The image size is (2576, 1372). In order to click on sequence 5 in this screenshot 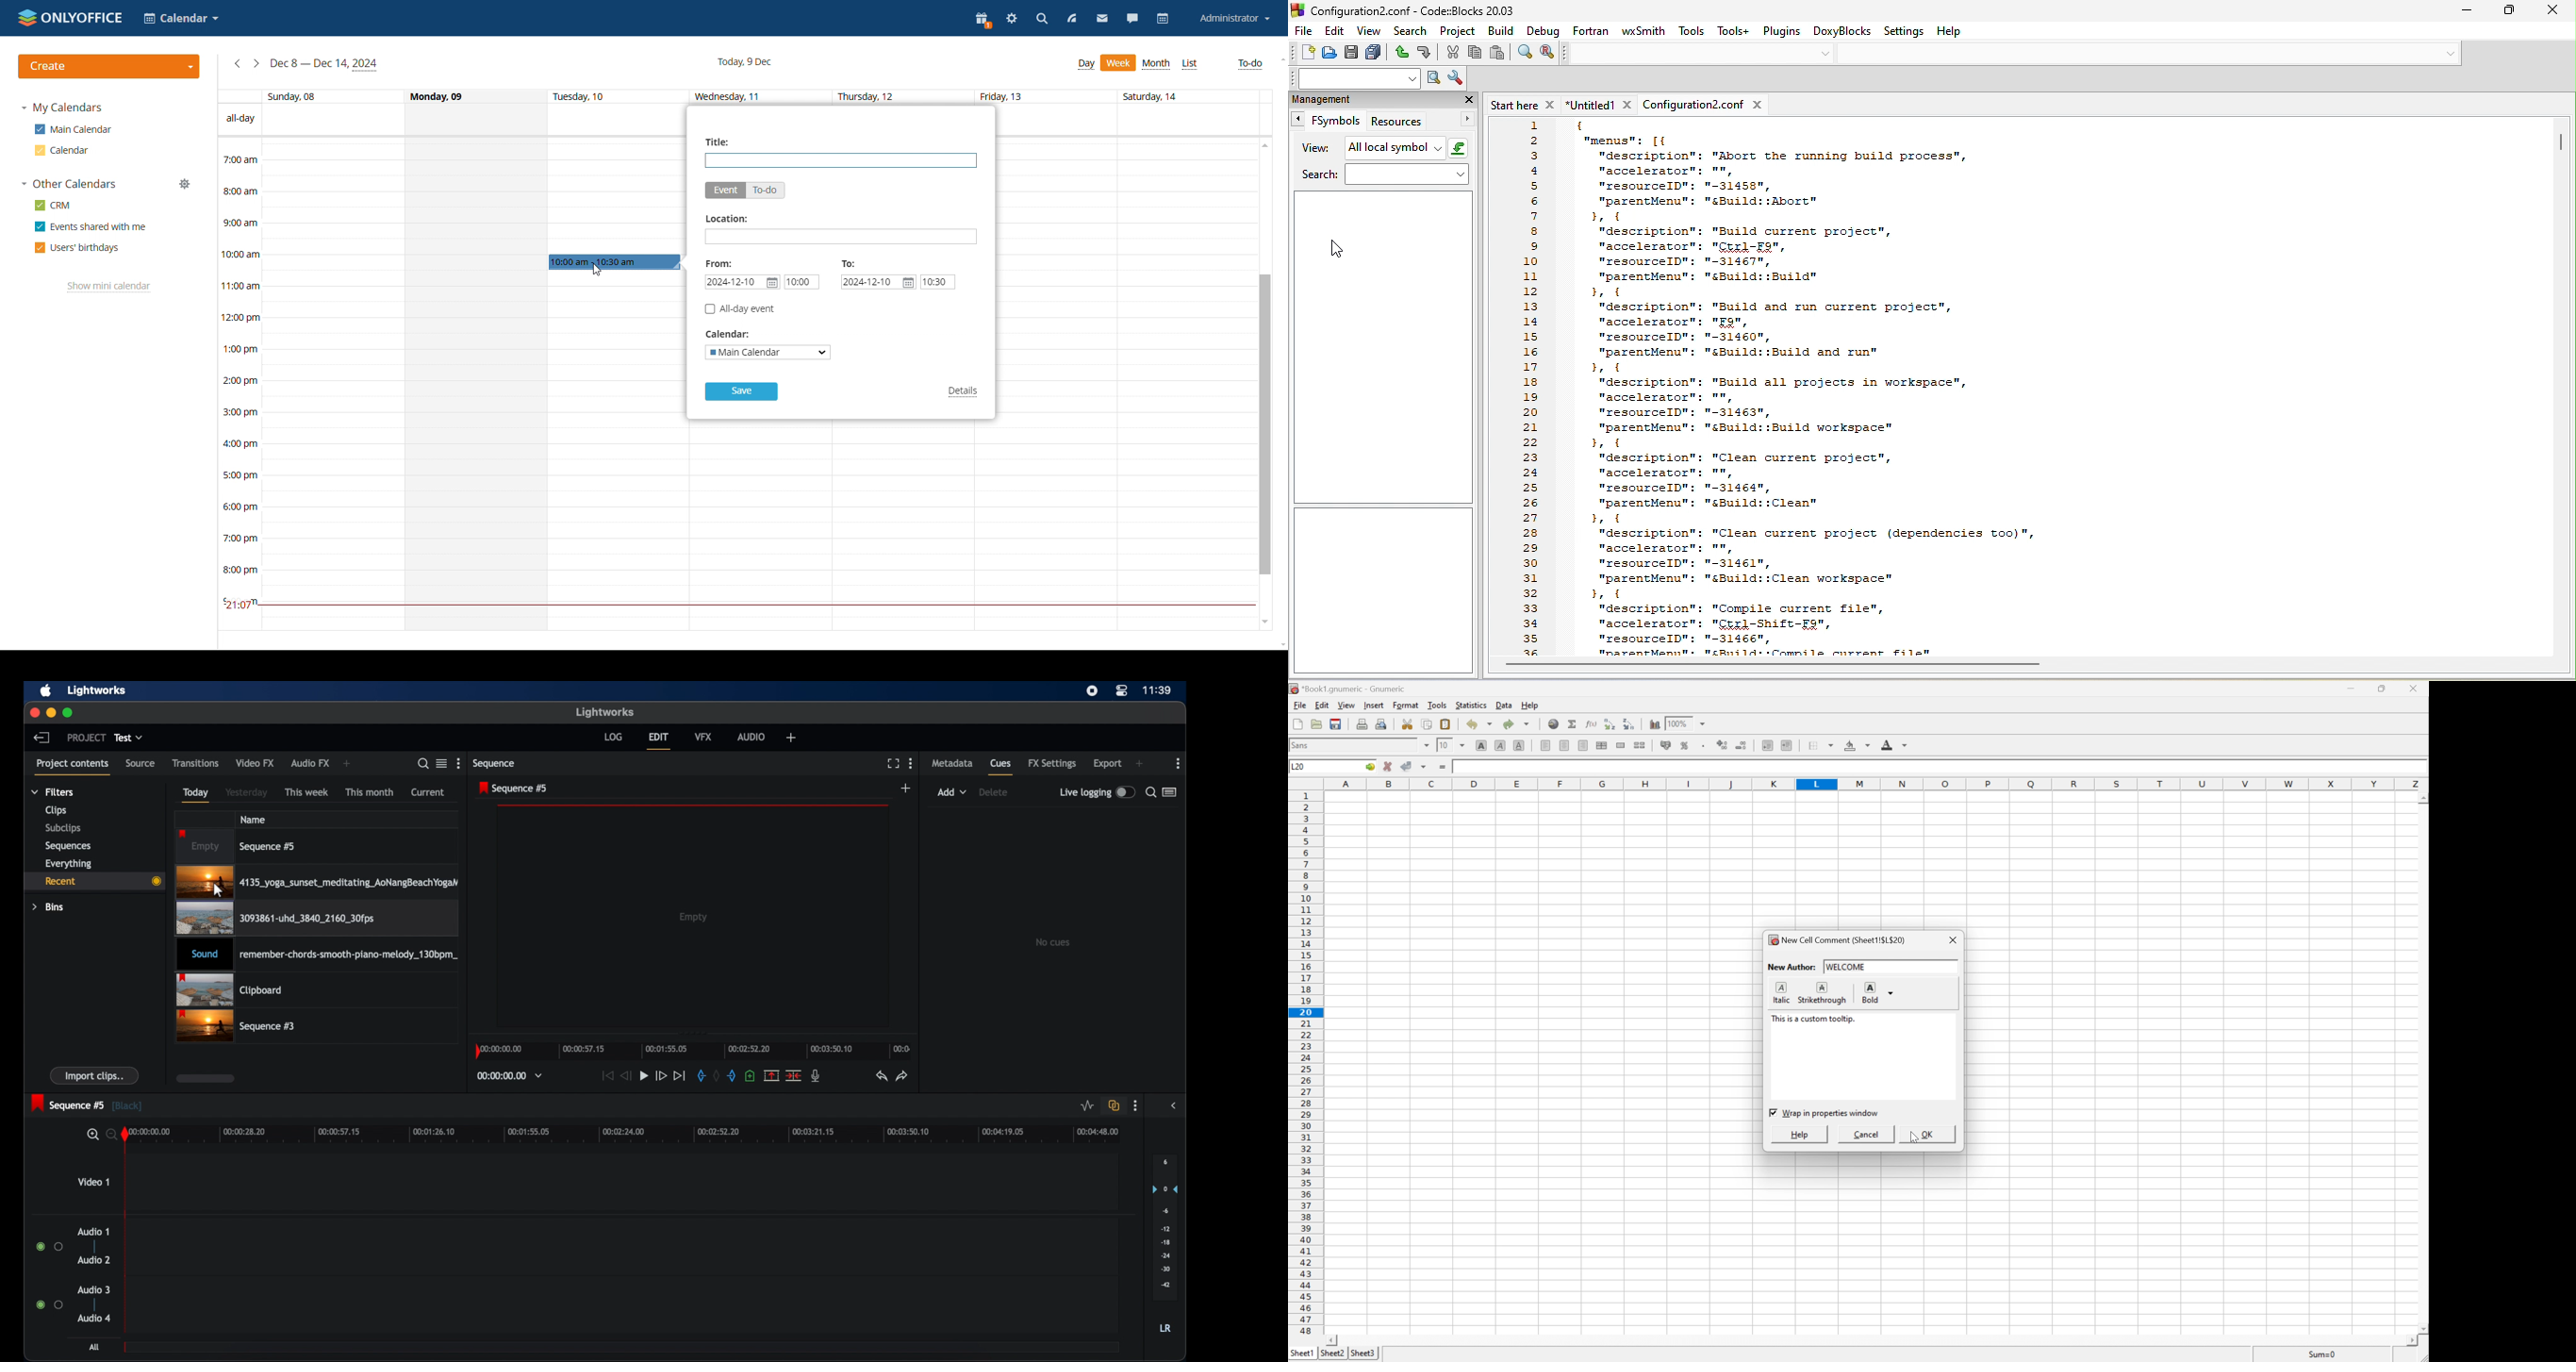, I will do `click(87, 1104)`.